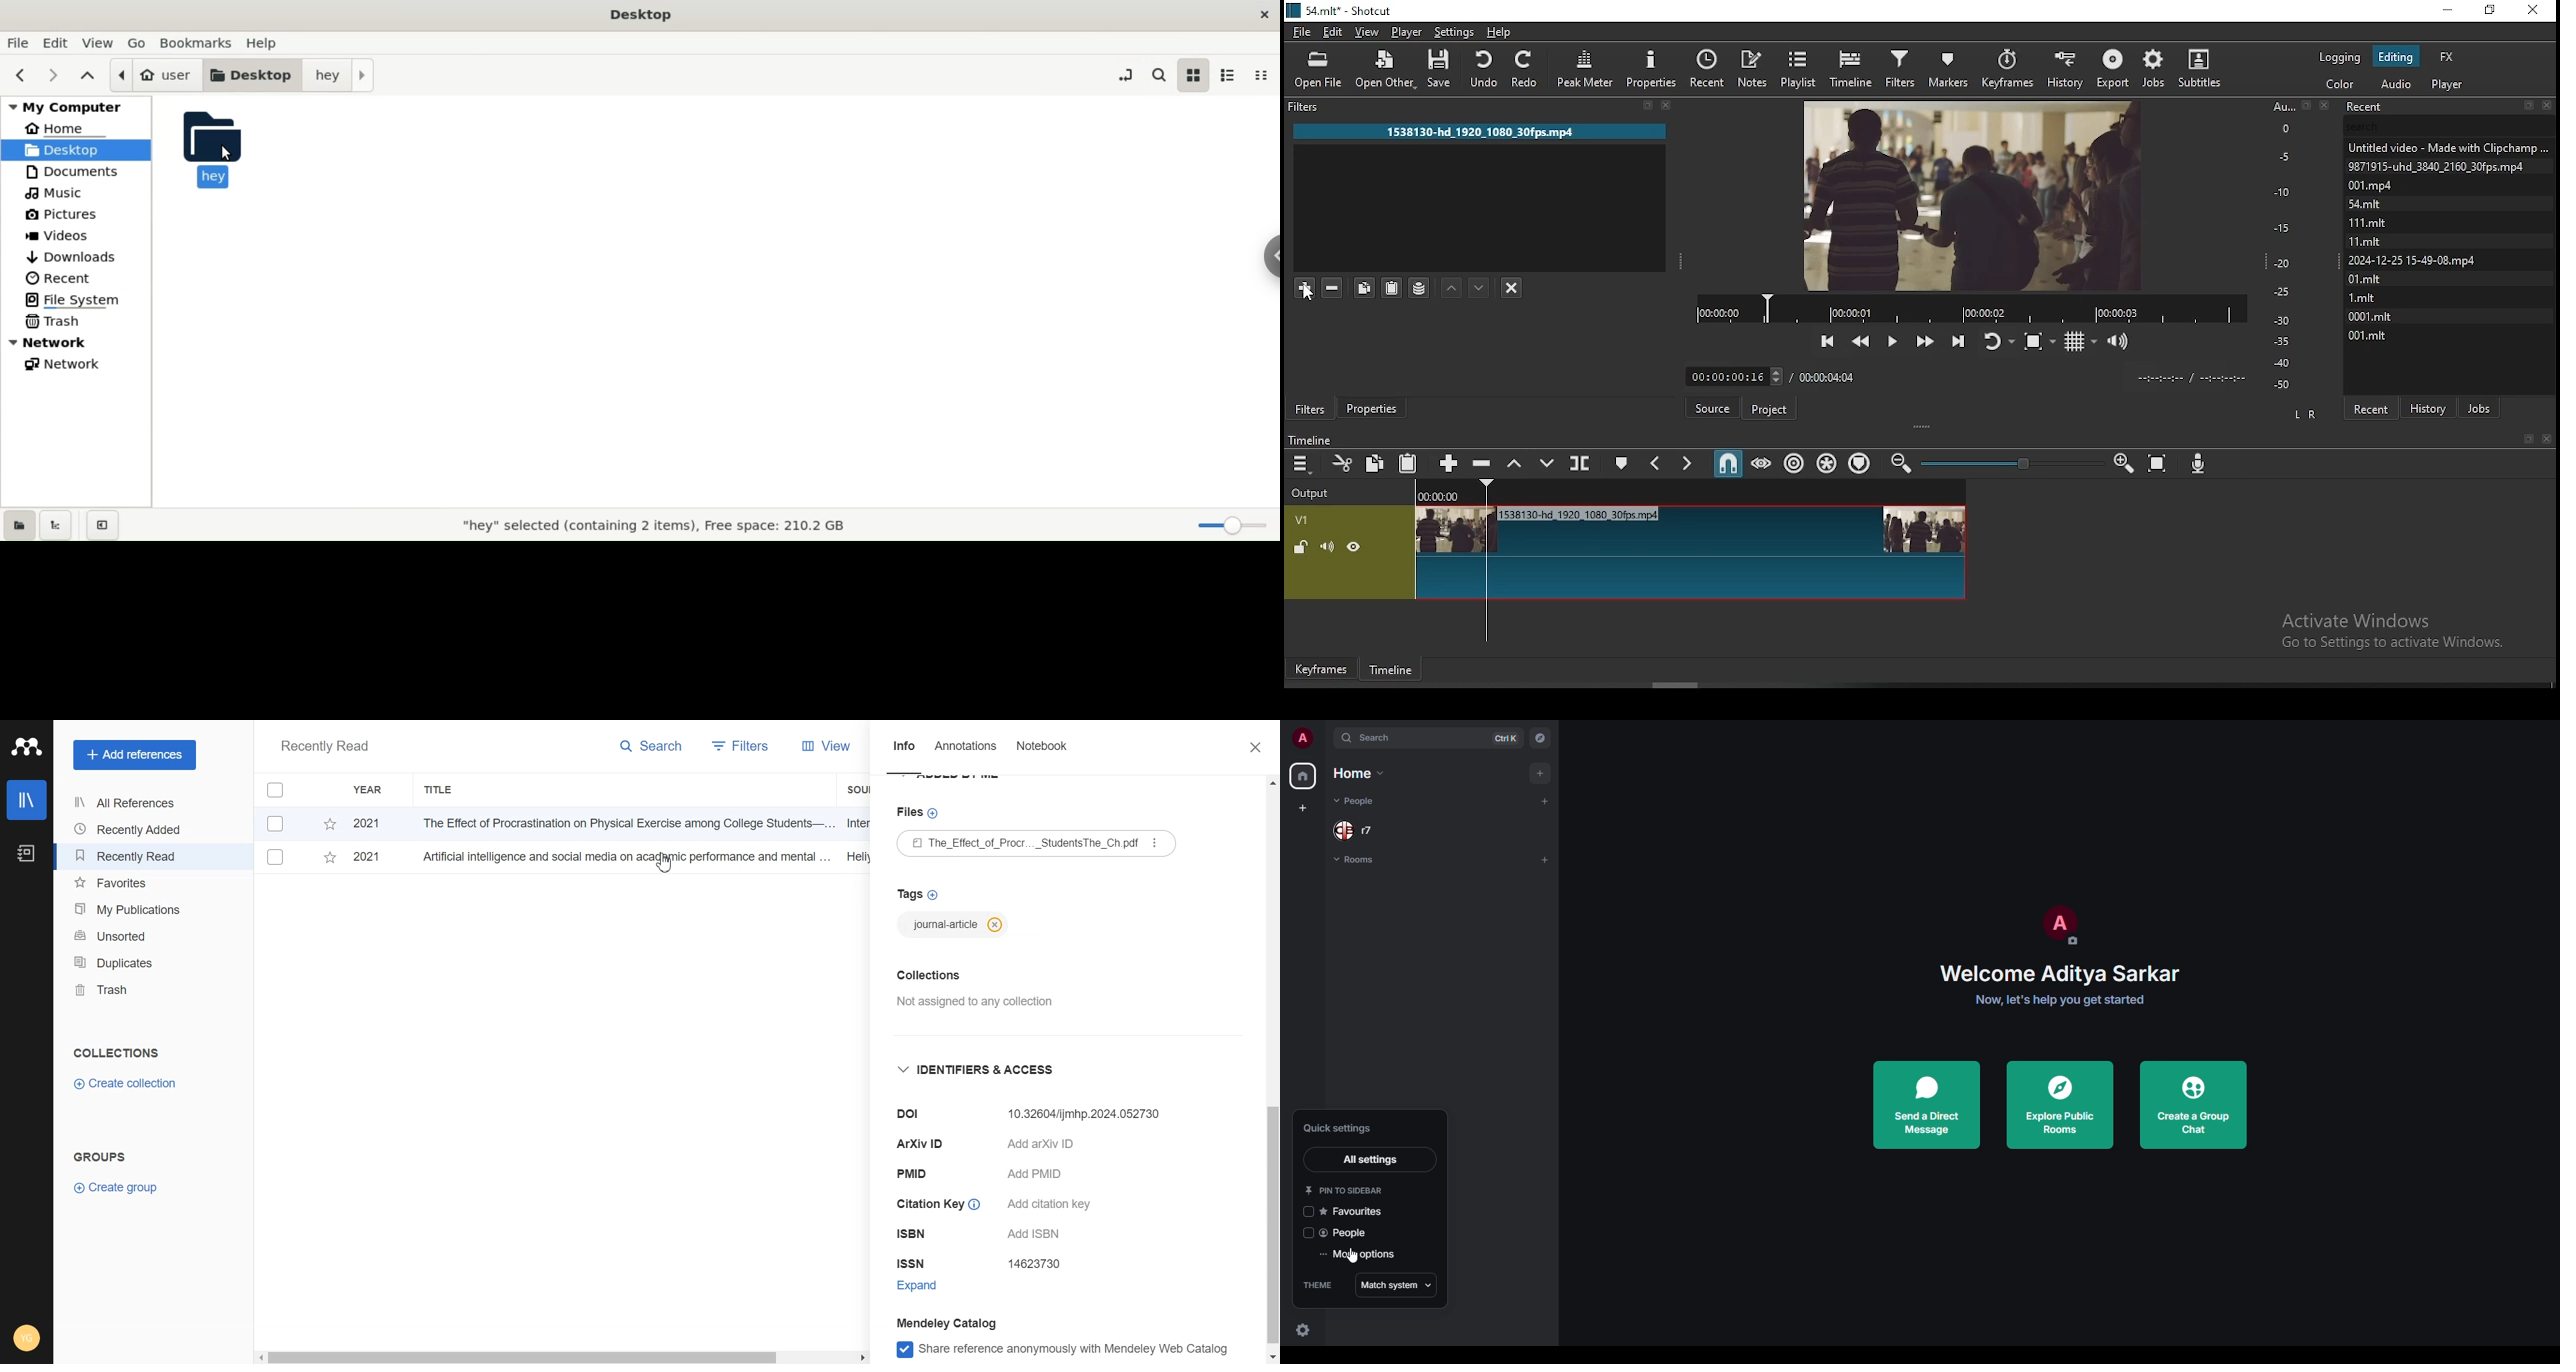 Image resolution: width=2576 pixels, height=1372 pixels. What do you see at coordinates (1304, 32) in the screenshot?
I see `file` at bounding box center [1304, 32].